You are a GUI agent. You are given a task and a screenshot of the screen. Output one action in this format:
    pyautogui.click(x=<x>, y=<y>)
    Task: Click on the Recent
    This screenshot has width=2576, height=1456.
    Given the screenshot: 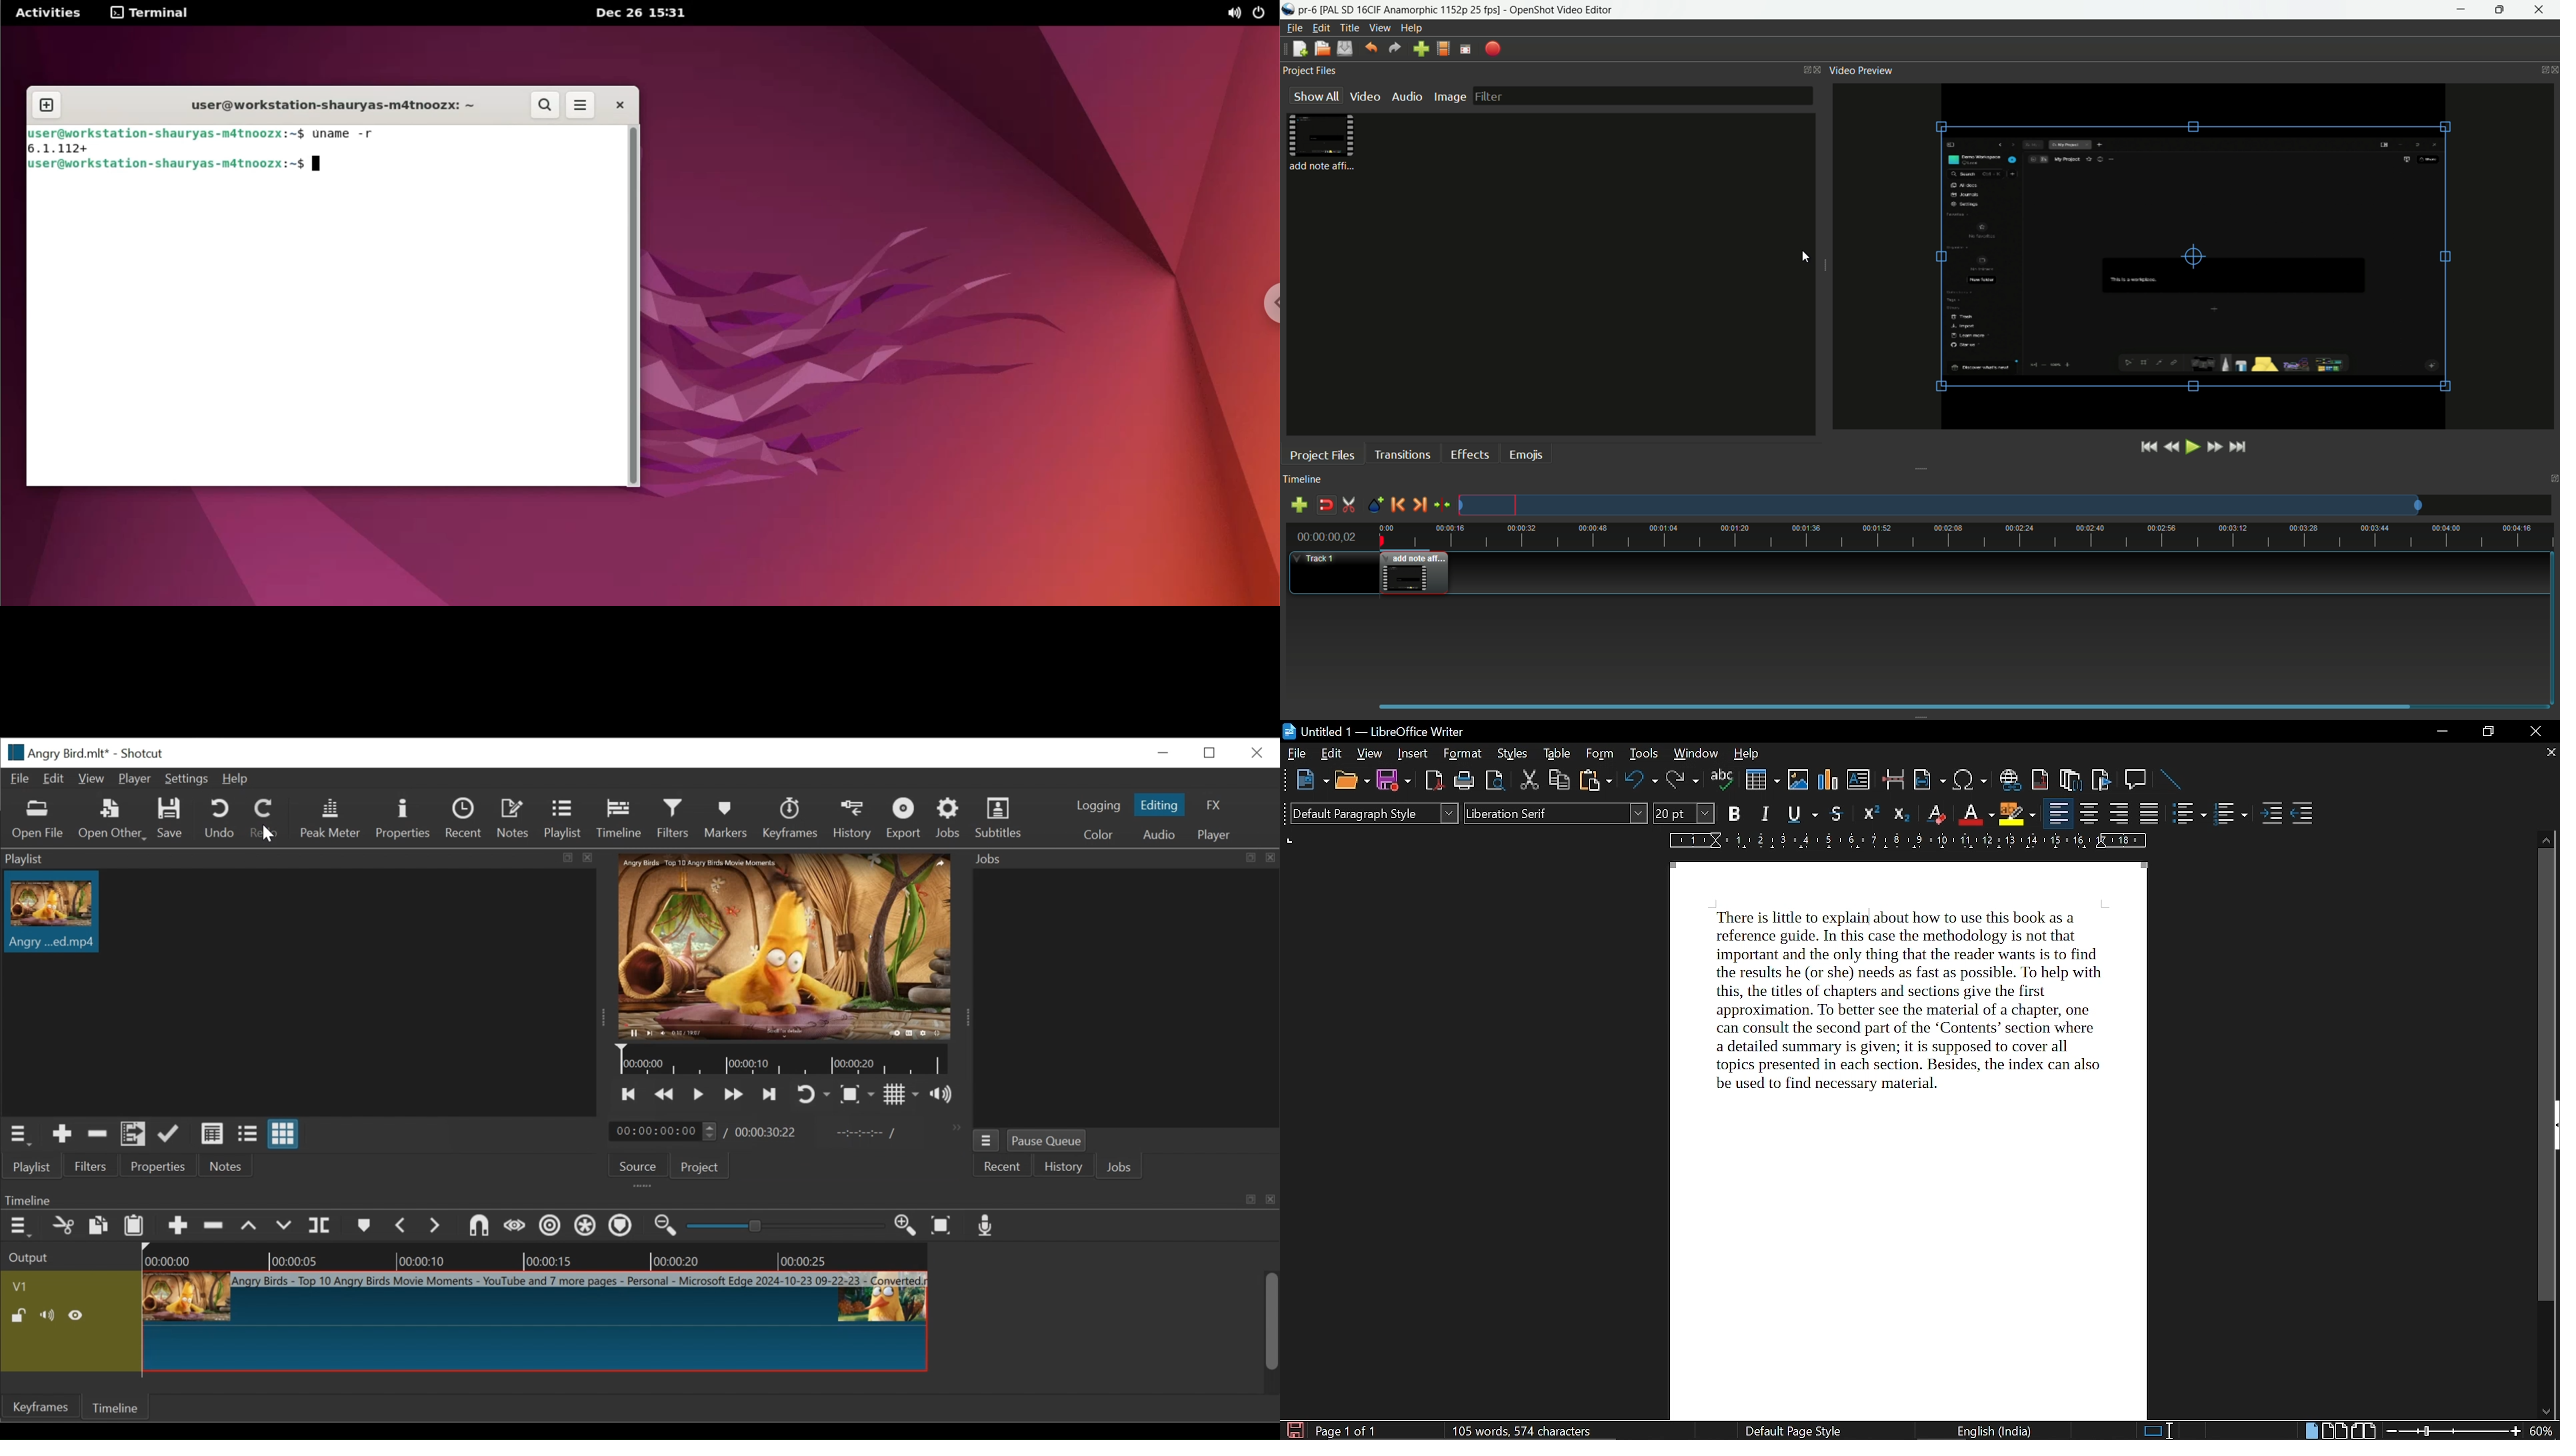 What is the action you would take?
    pyautogui.click(x=1003, y=1167)
    